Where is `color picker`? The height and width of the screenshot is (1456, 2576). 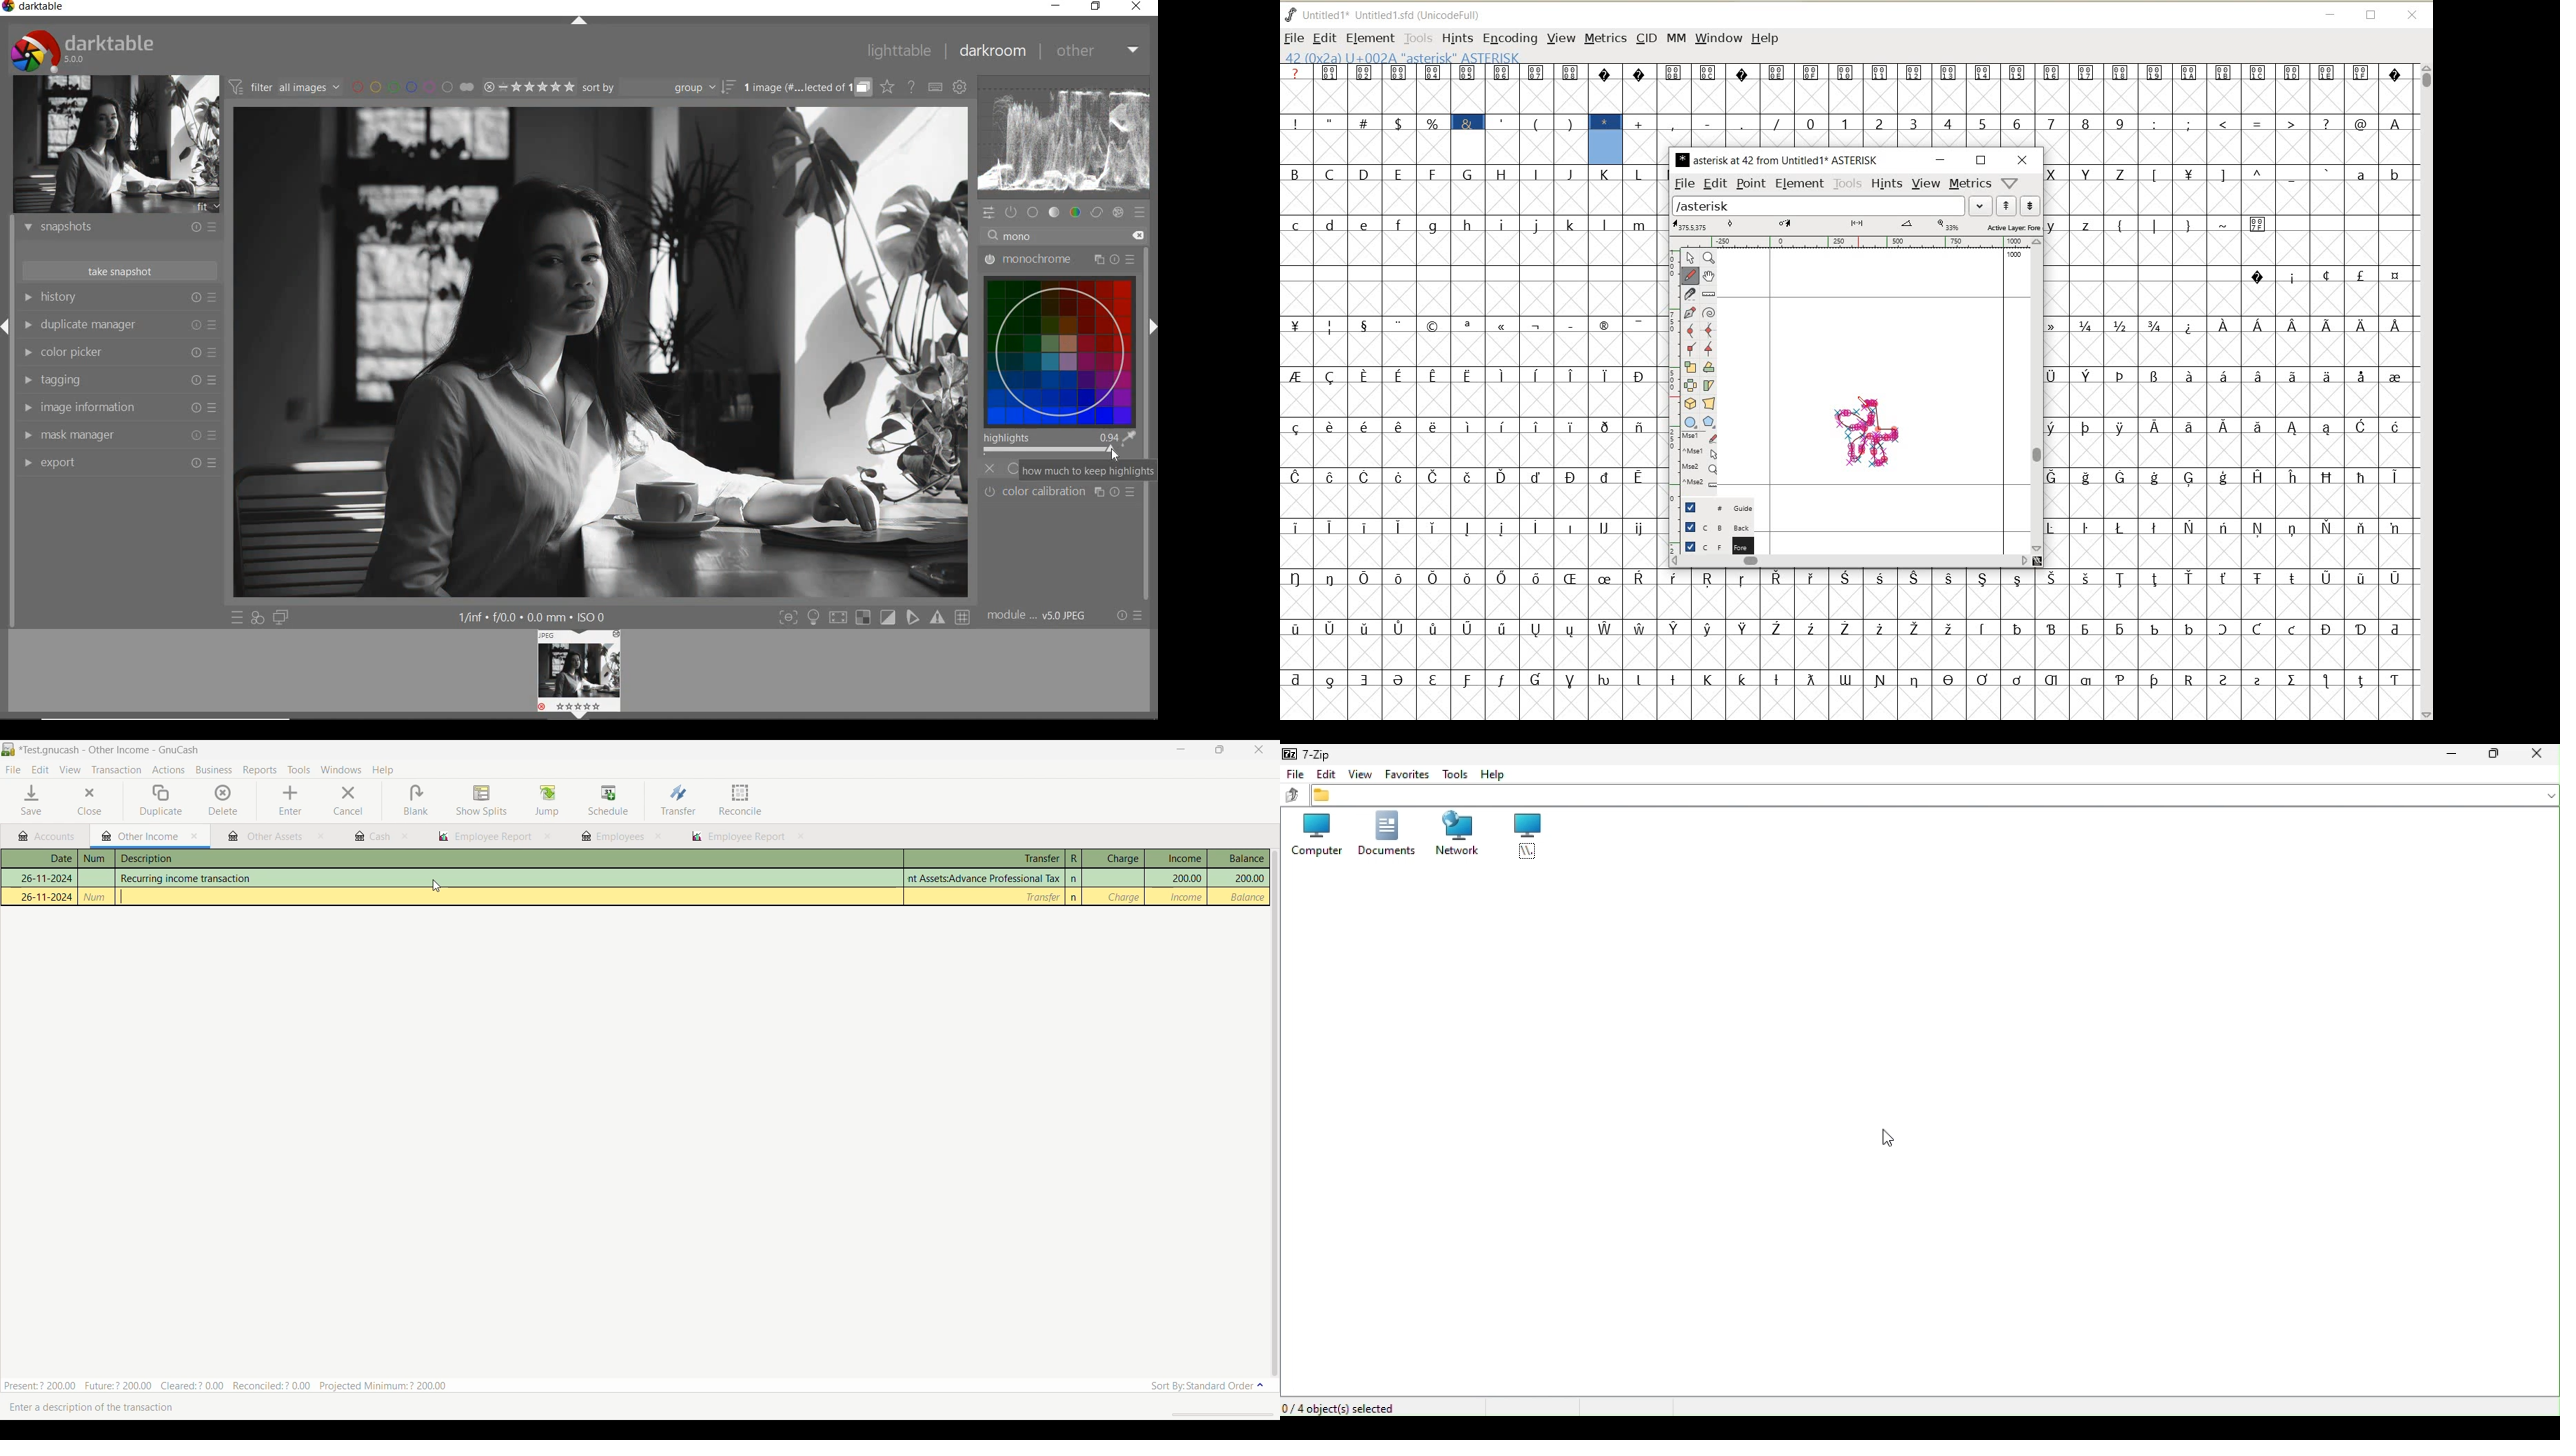
color picker is located at coordinates (118, 354).